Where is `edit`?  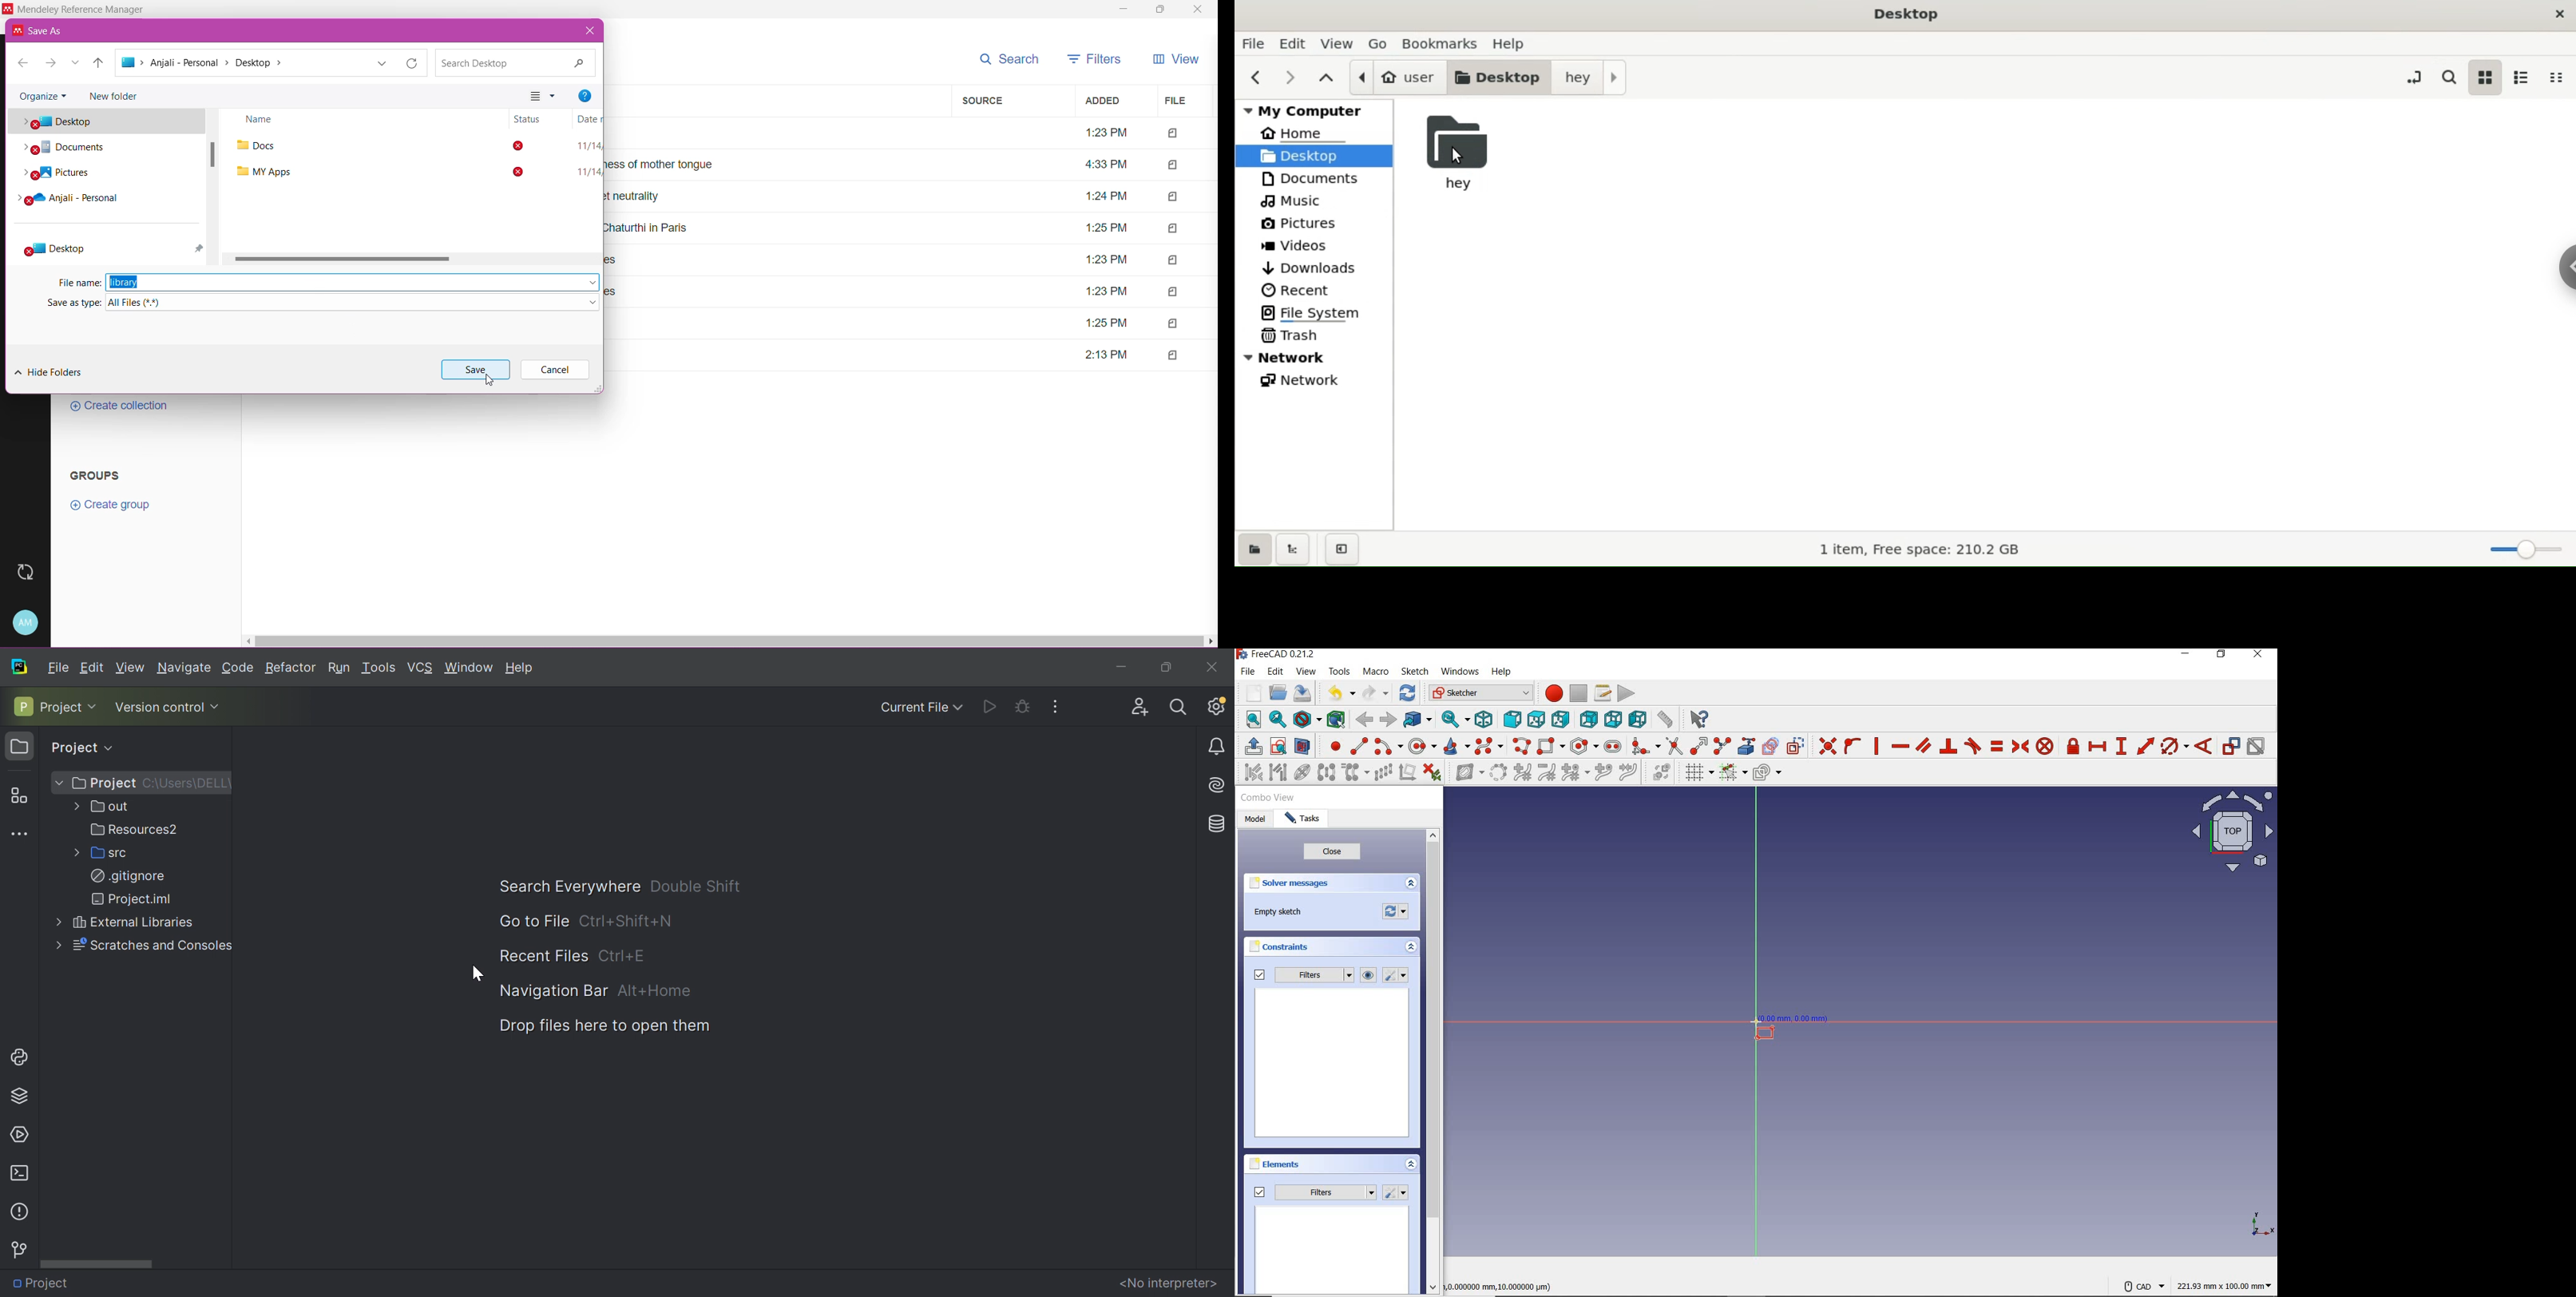 edit is located at coordinates (1275, 673).